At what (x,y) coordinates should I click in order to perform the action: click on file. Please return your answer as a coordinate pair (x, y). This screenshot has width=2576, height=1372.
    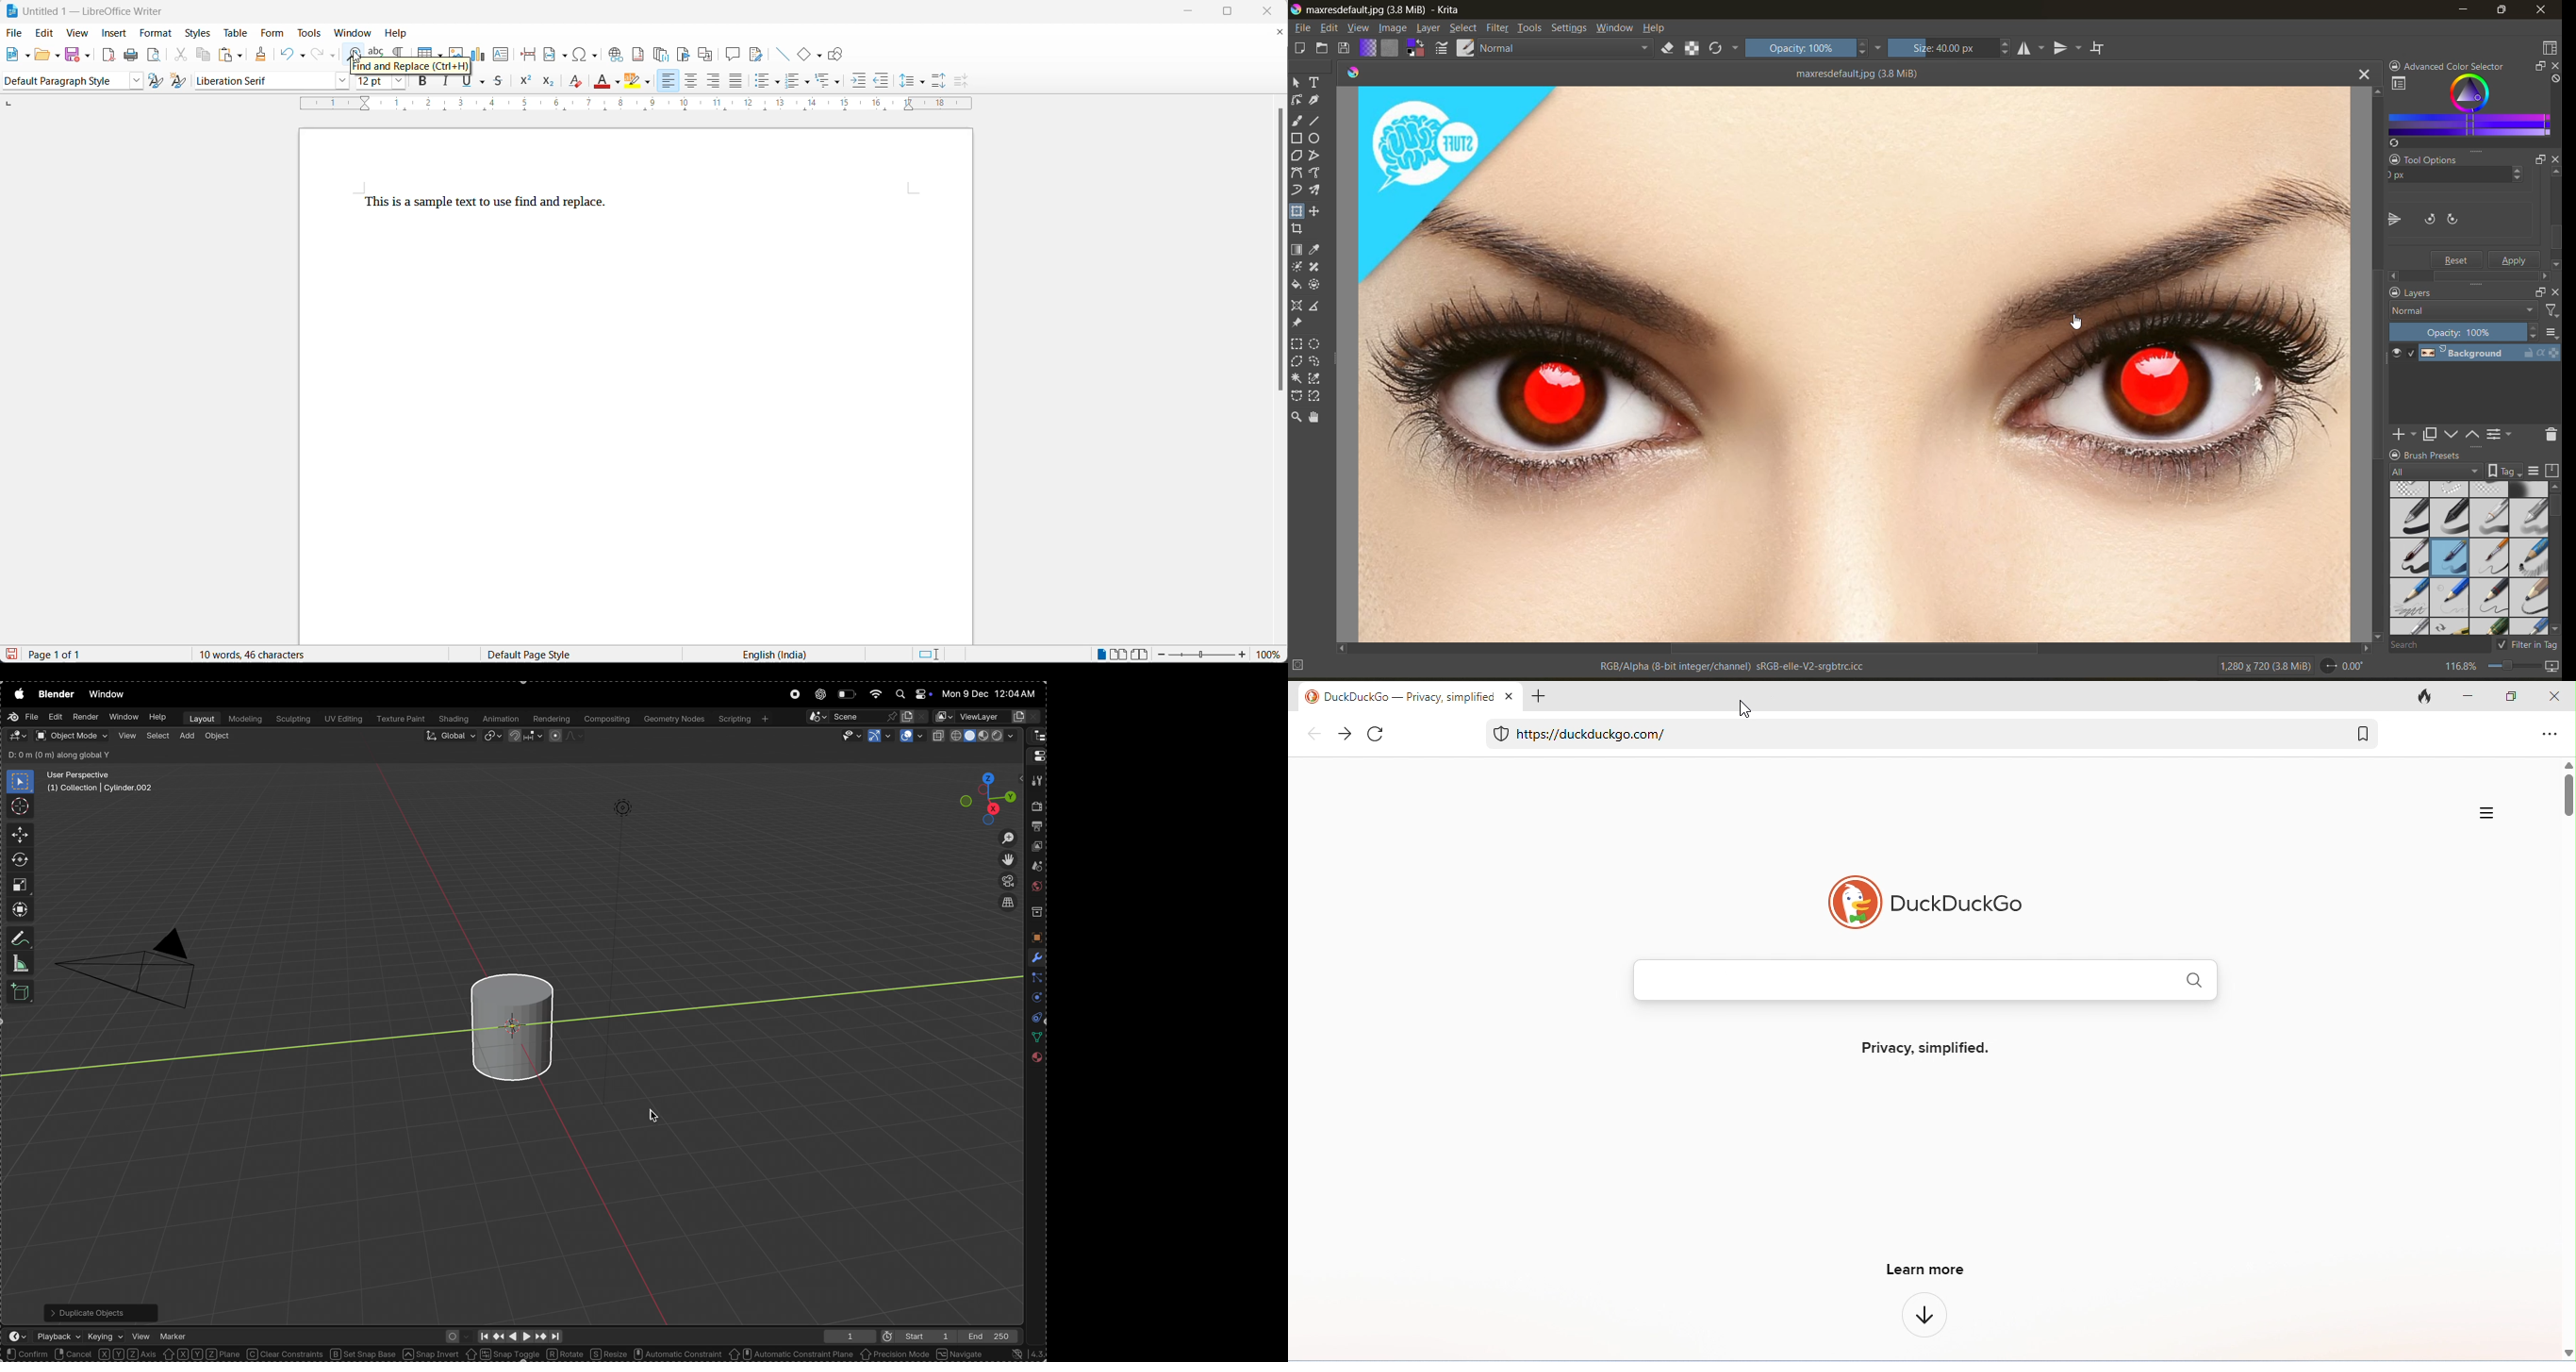
    Looking at the image, I should click on (1305, 28).